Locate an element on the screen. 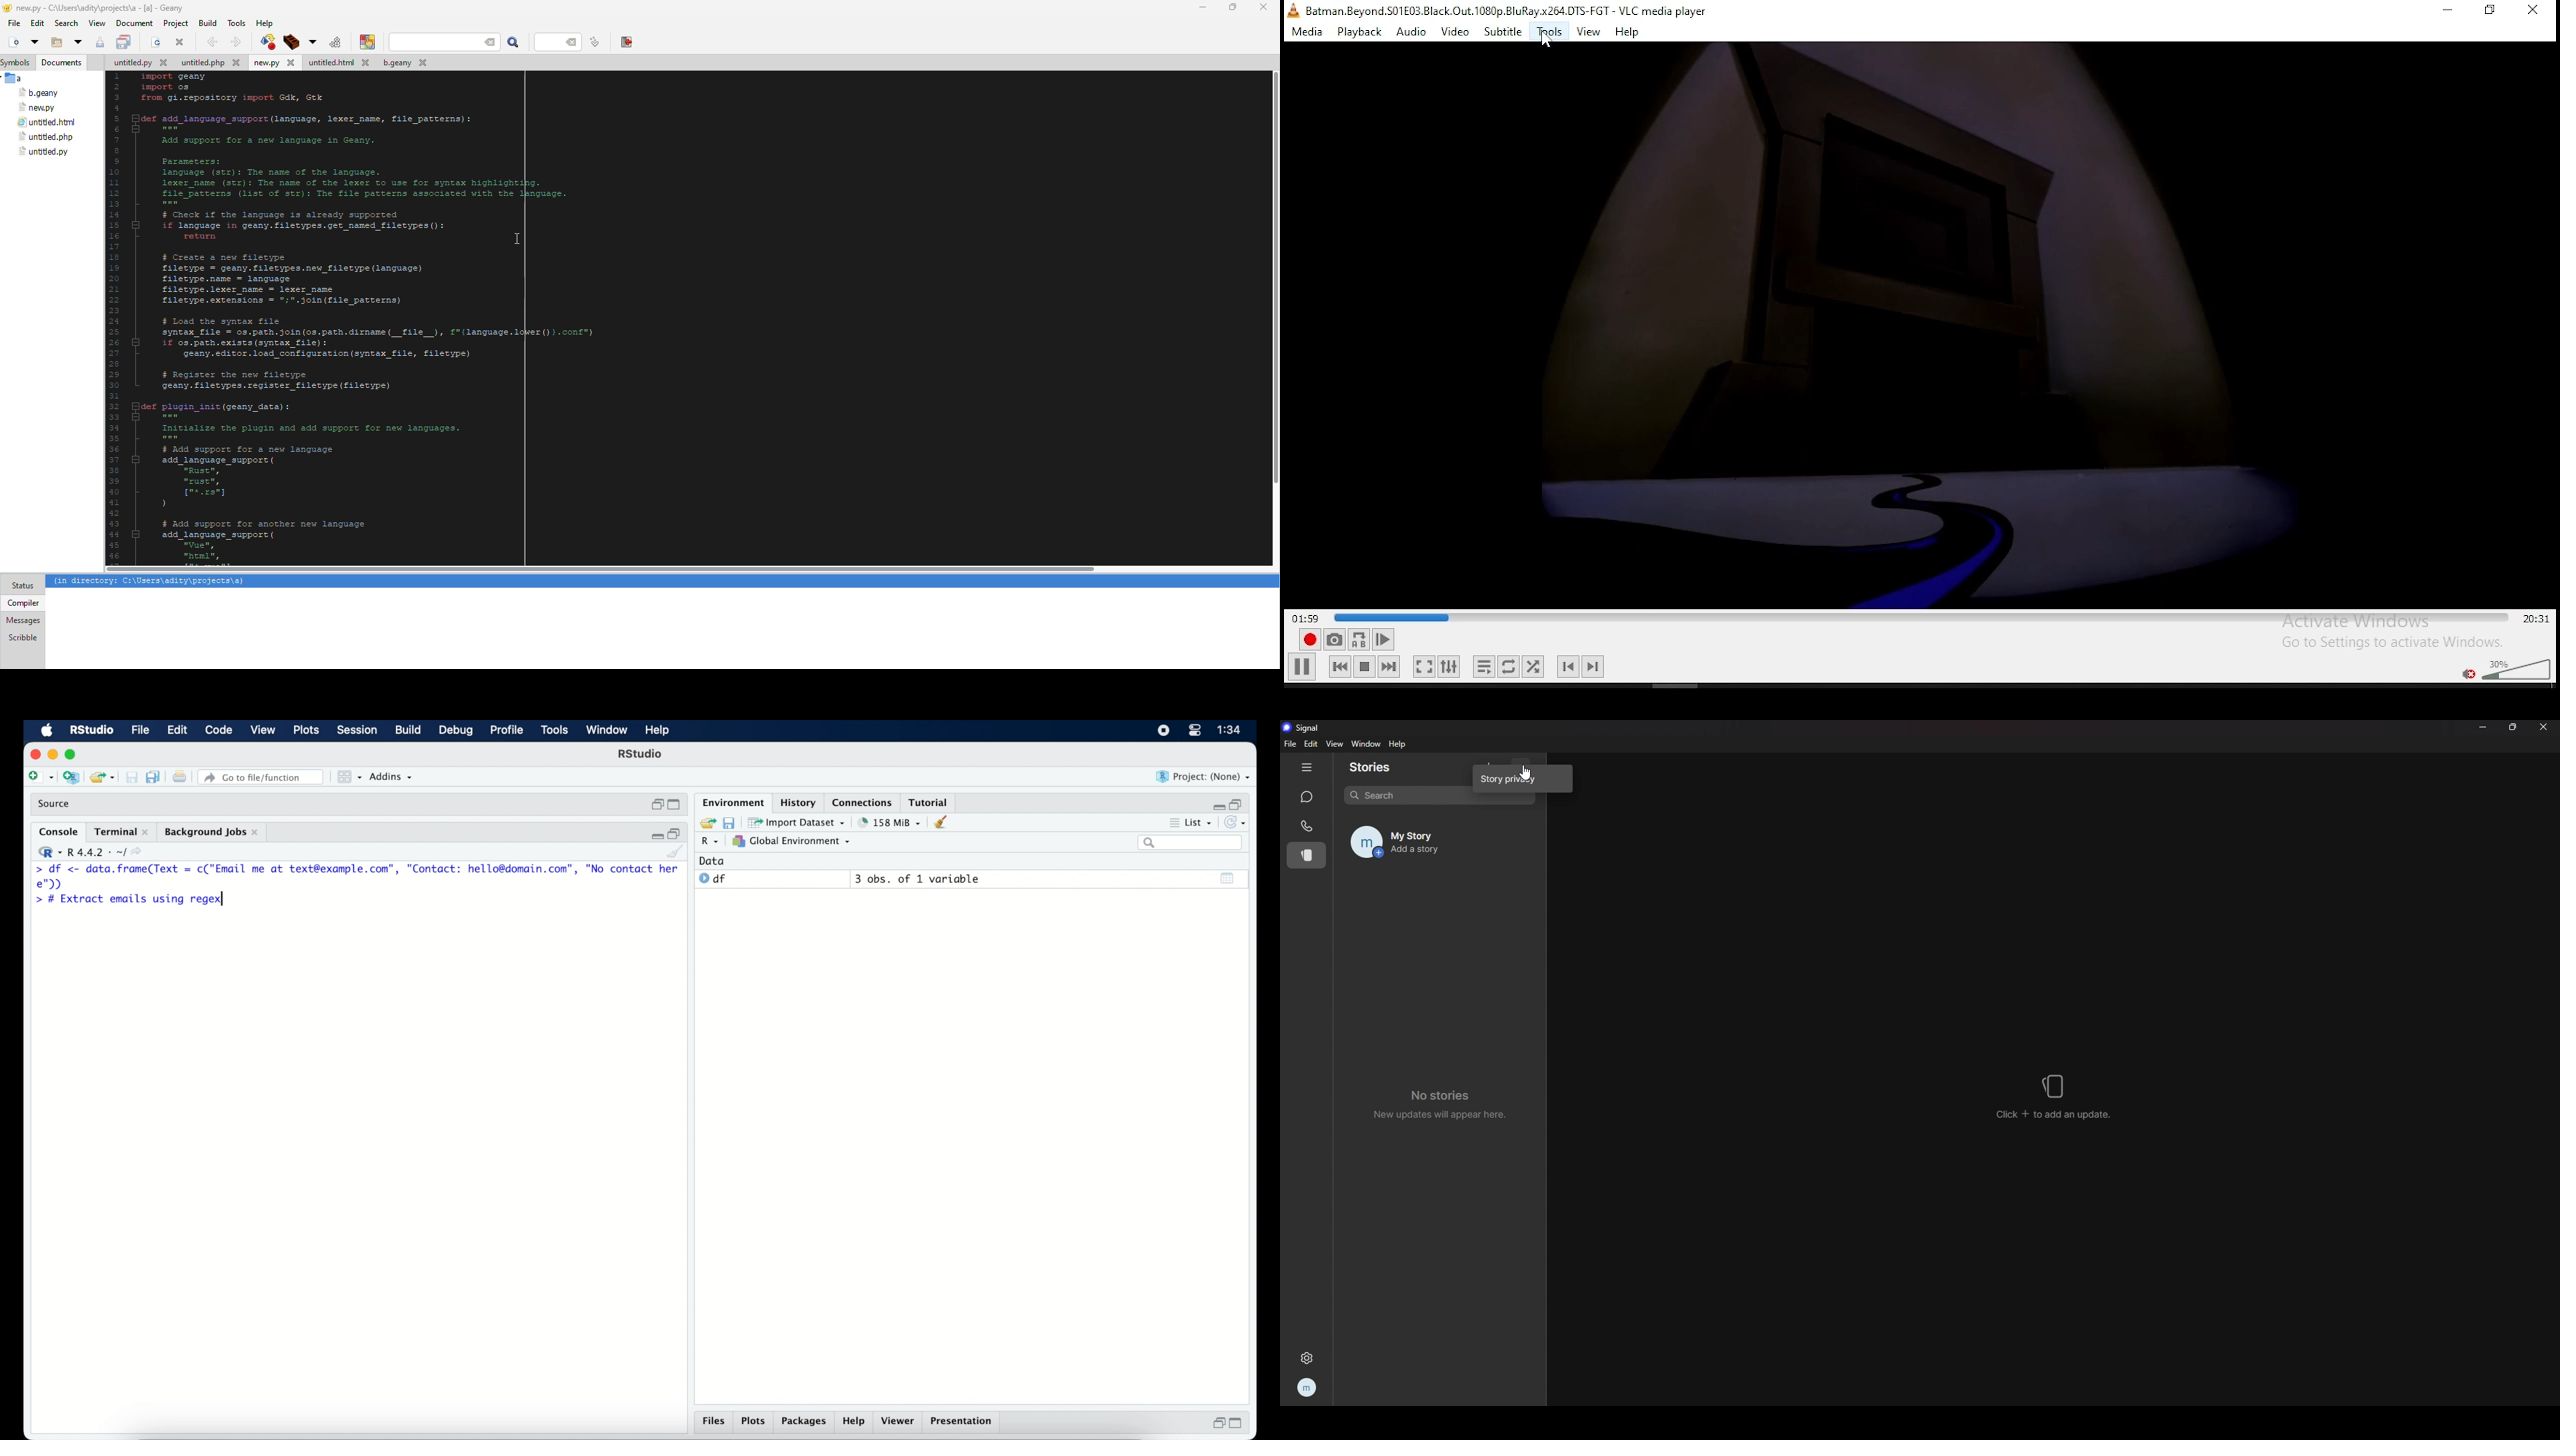 Image resolution: width=2576 pixels, height=1456 pixels. load workspace is located at coordinates (707, 821).